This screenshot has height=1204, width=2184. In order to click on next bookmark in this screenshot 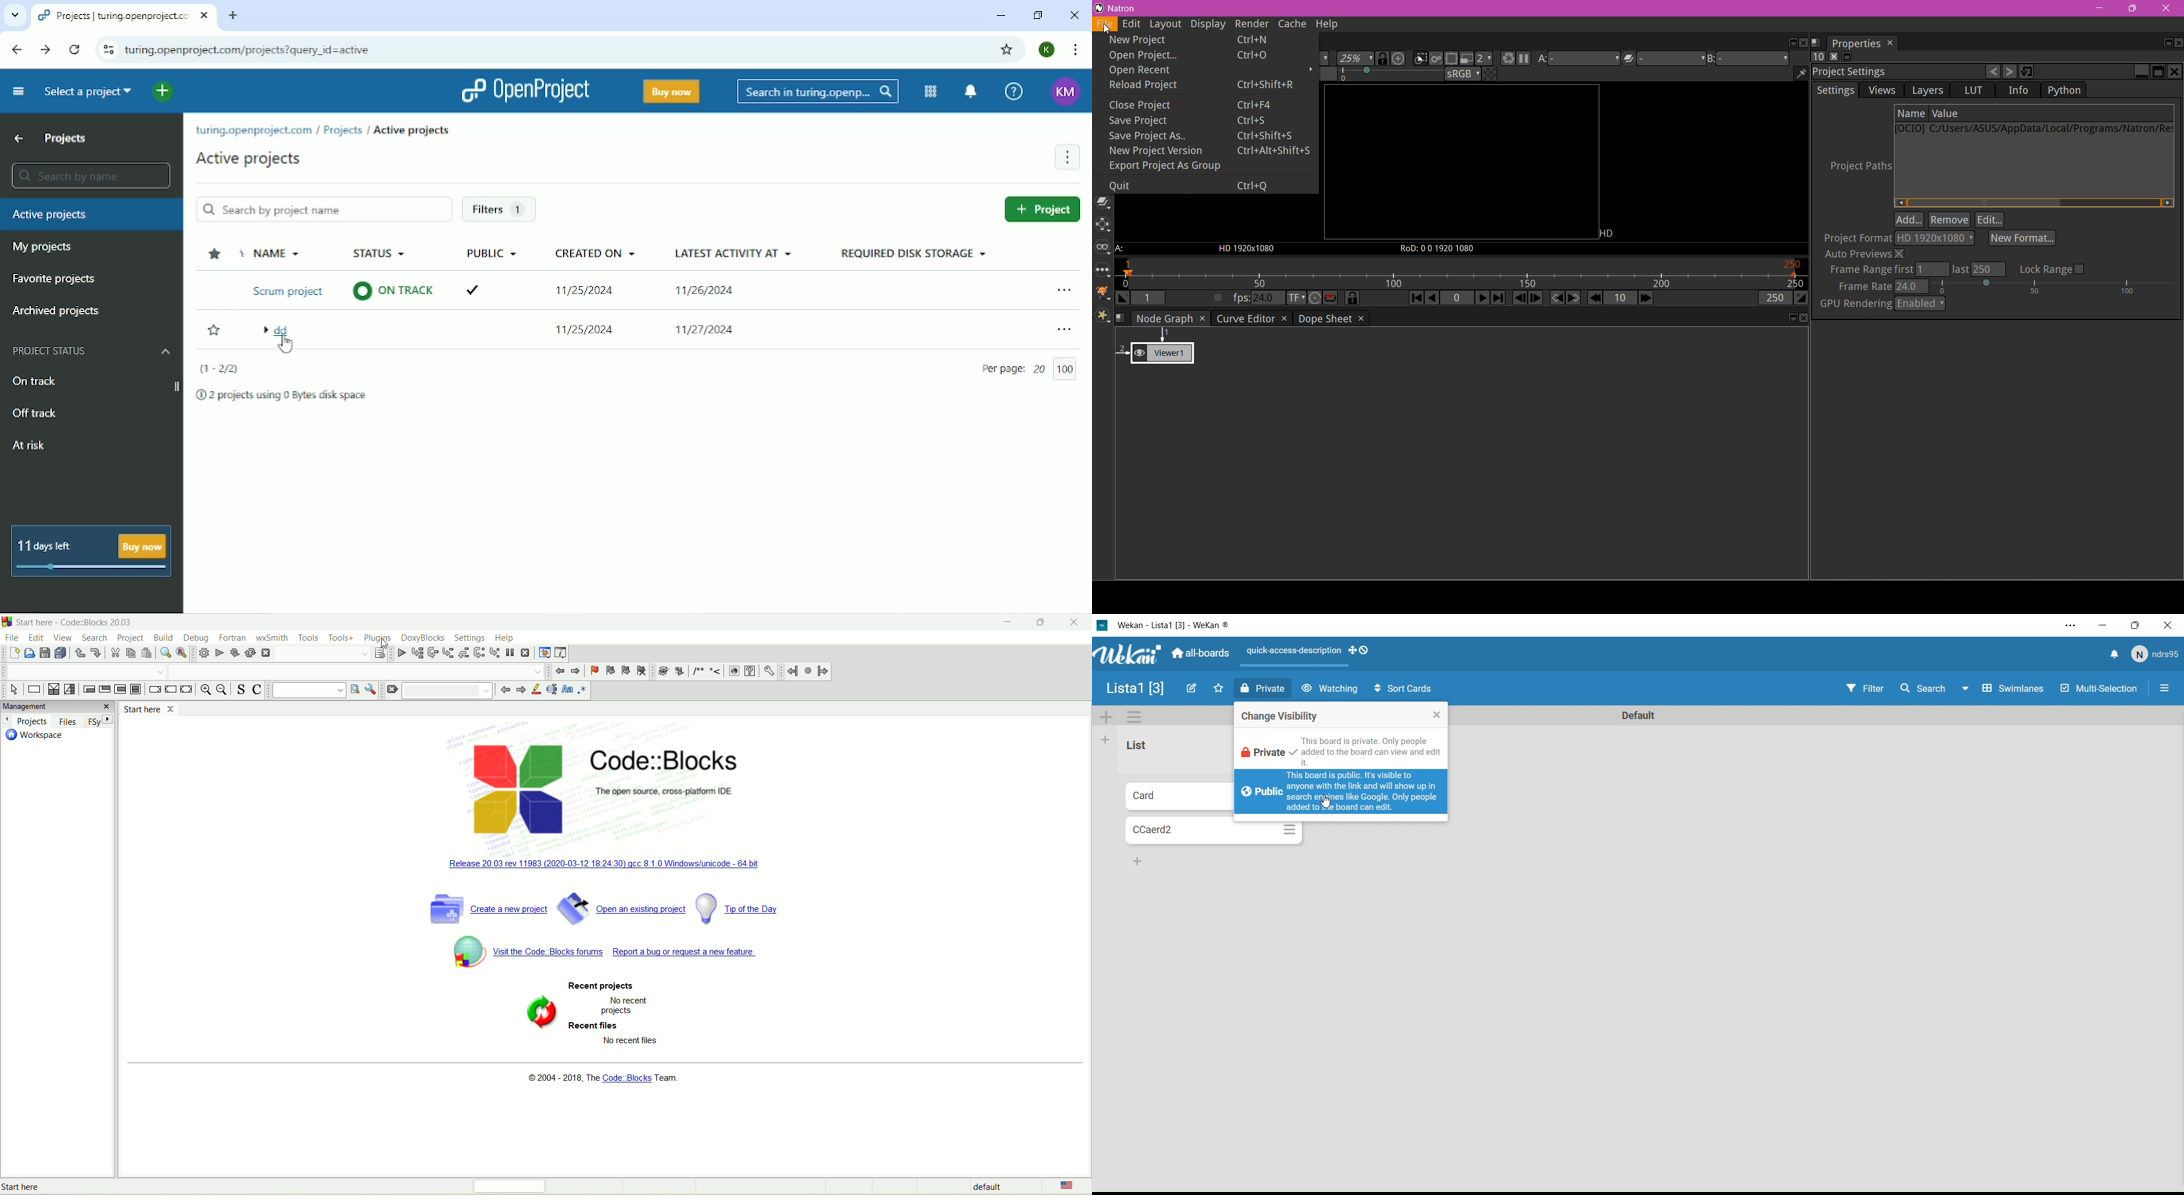, I will do `click(625, 669)`.